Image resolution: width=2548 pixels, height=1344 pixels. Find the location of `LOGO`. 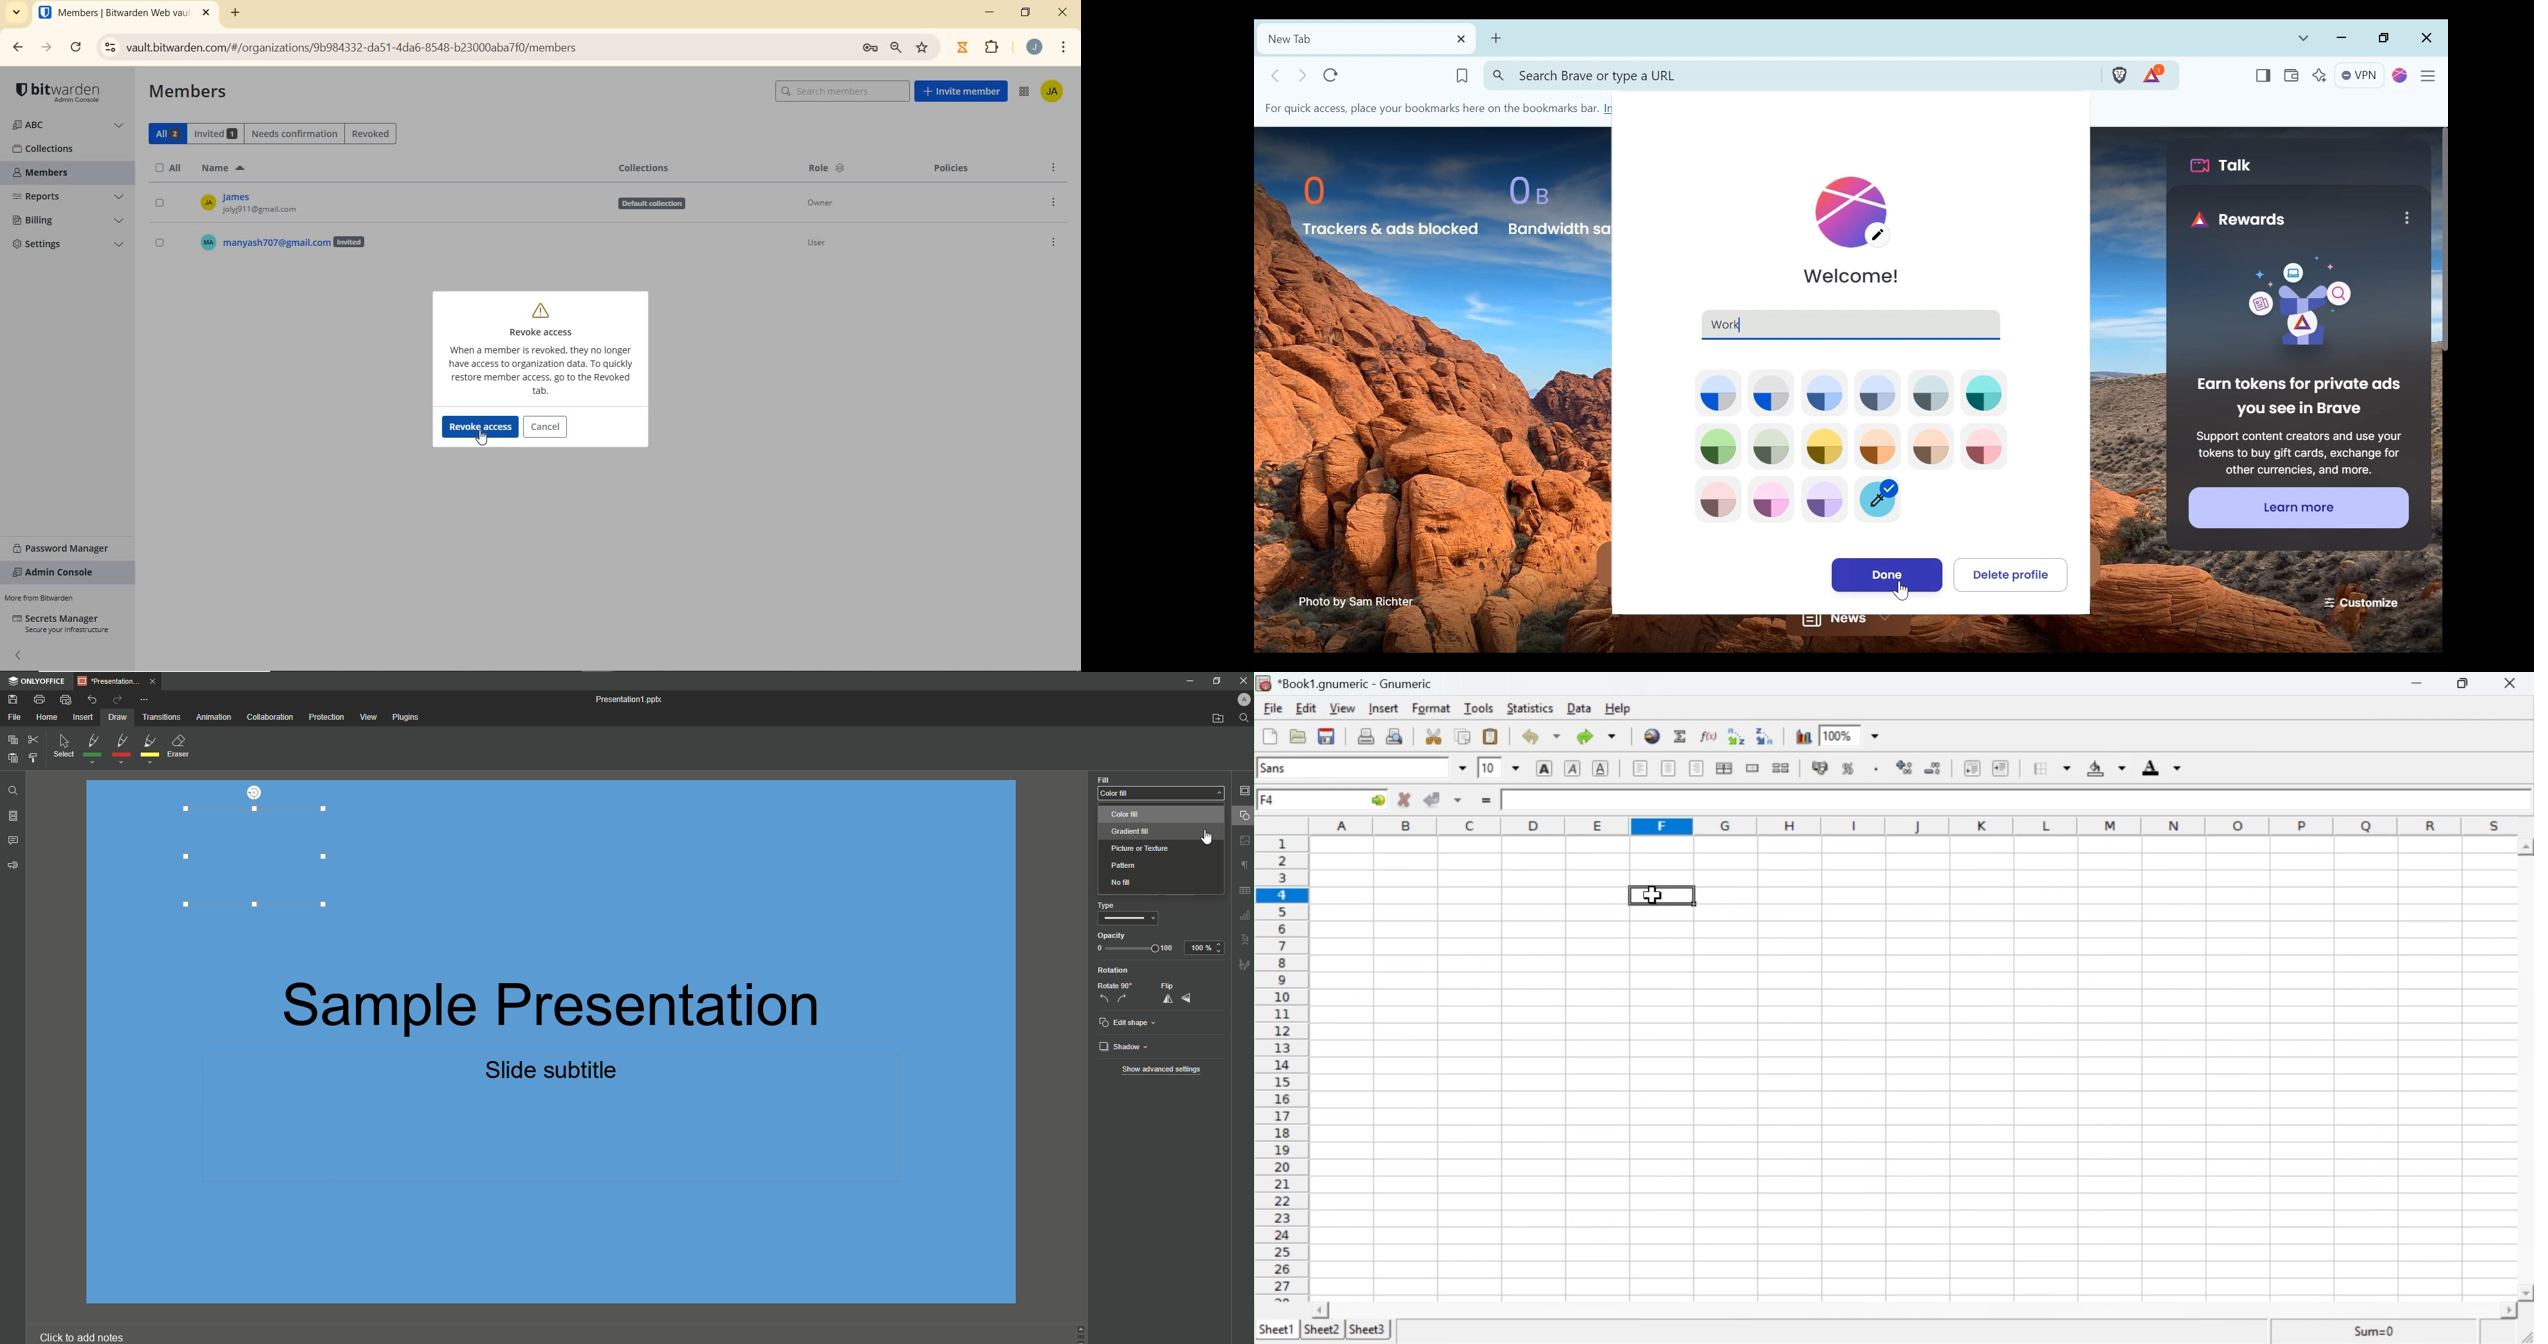

LOGO is located at coordinates (61, 91).